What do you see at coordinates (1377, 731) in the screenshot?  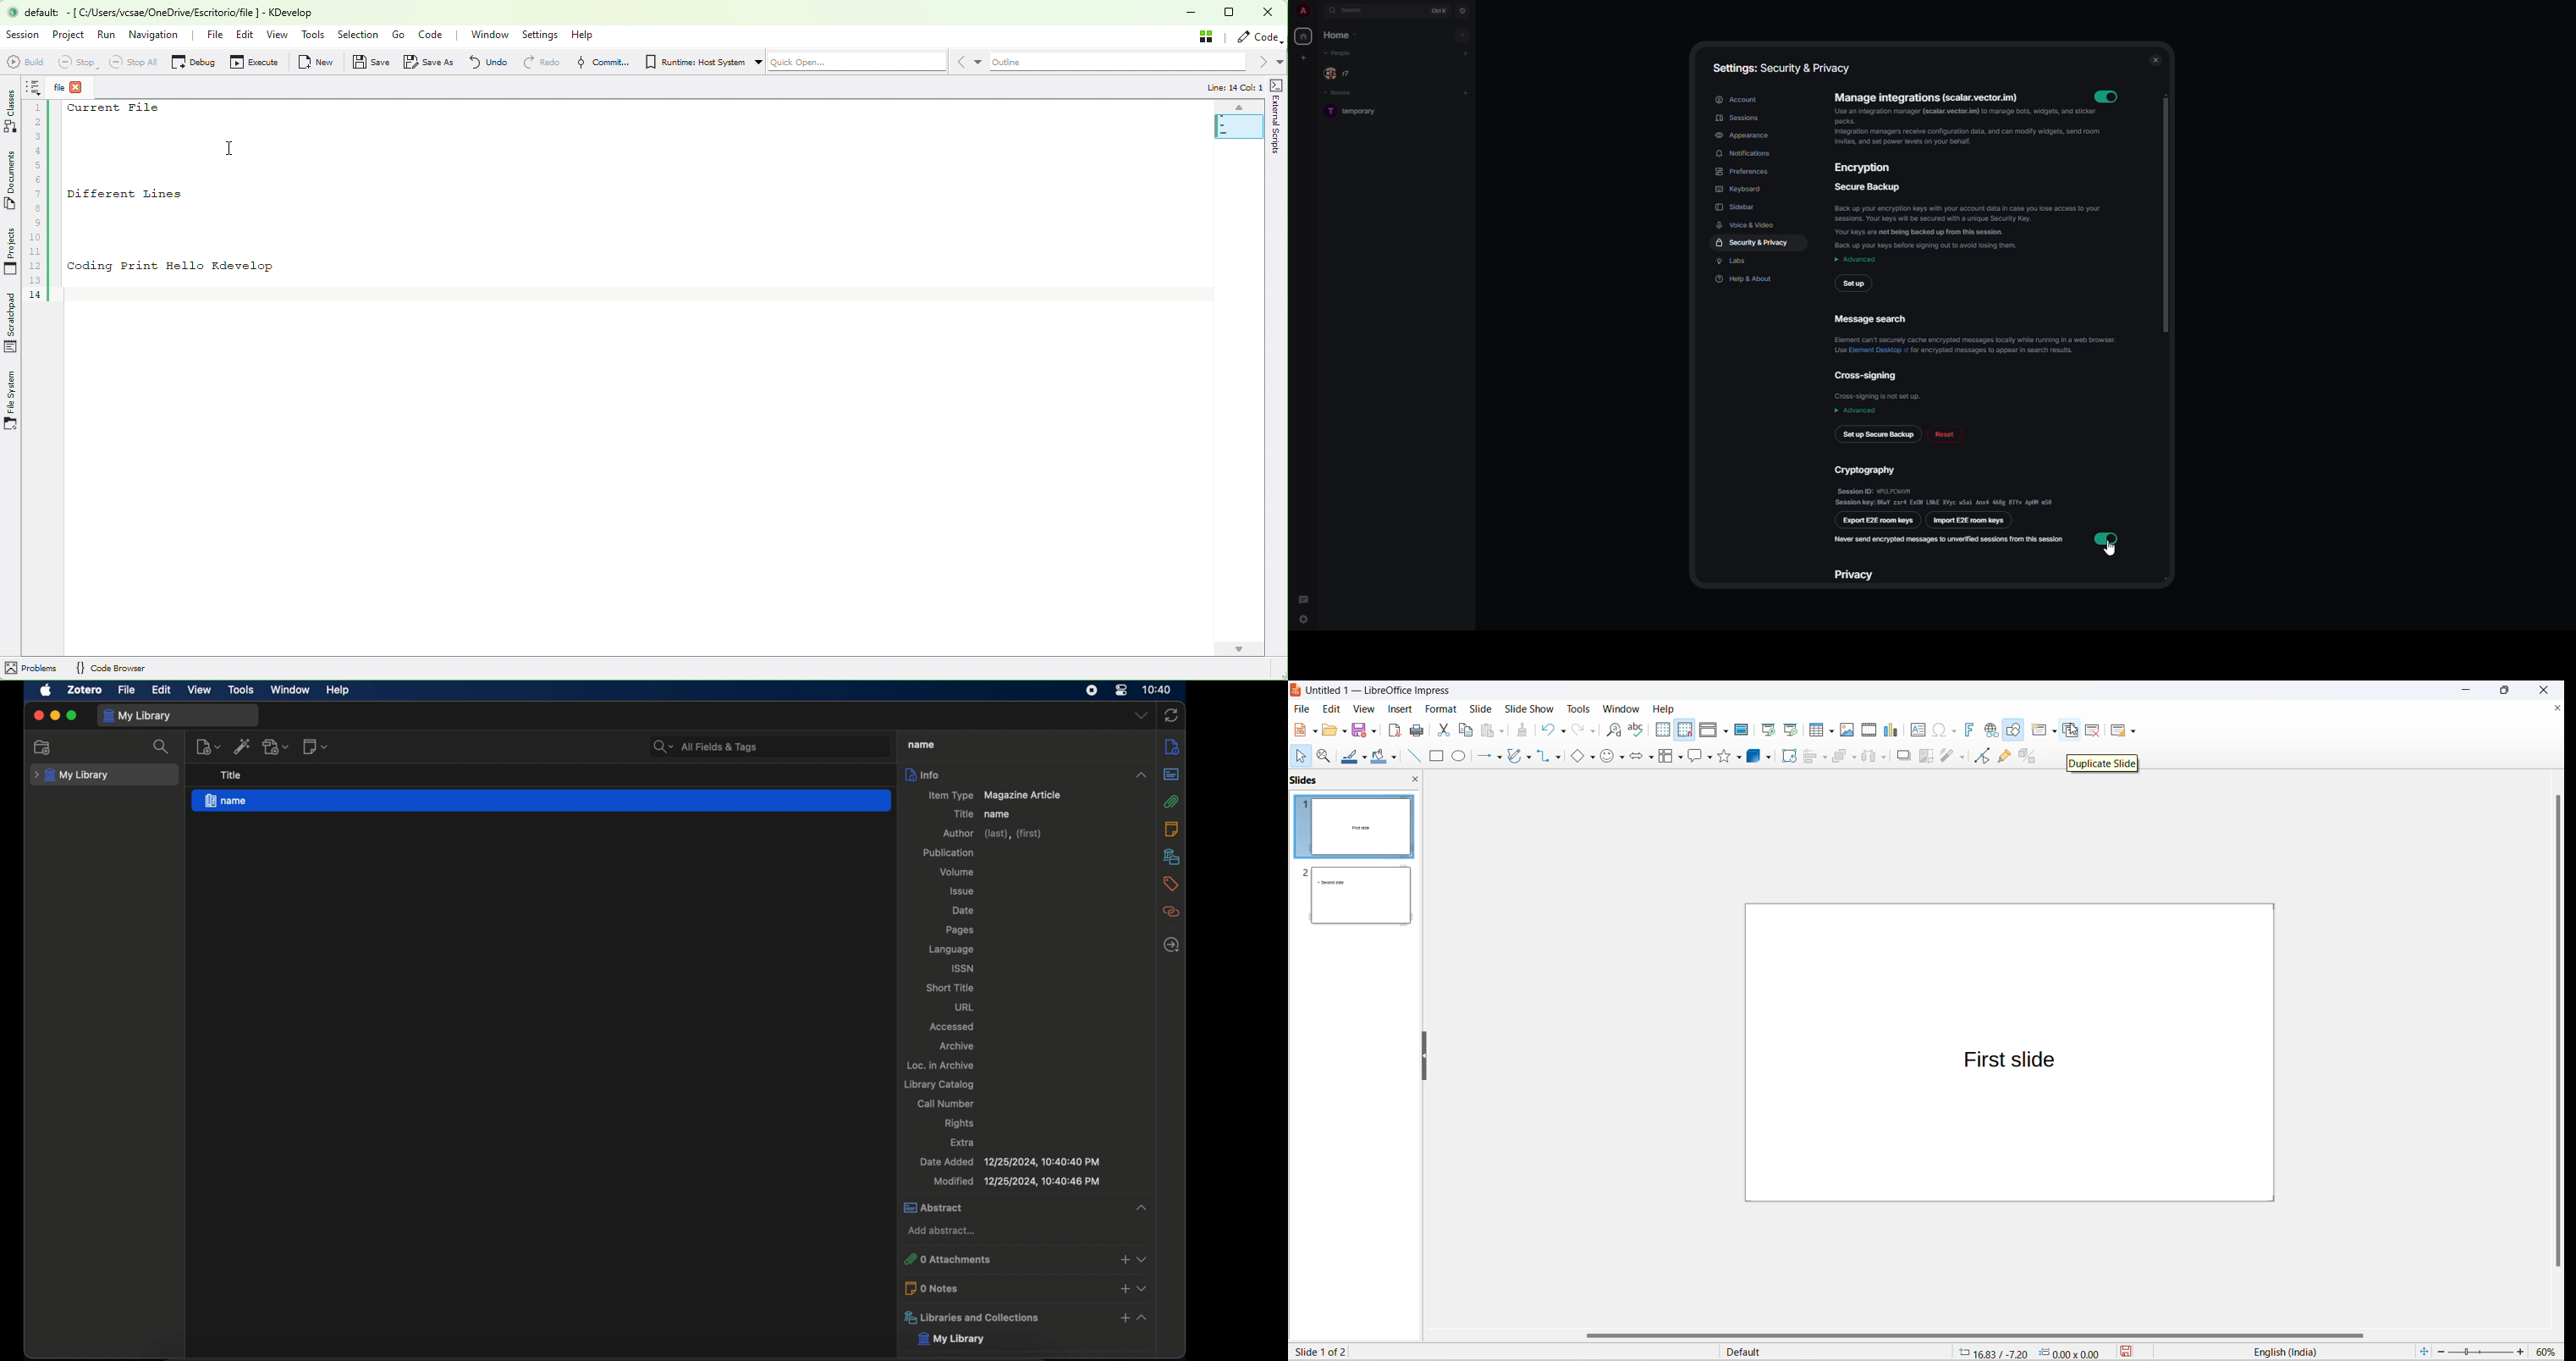 I see `save options` at bounding box center [1377, 731].